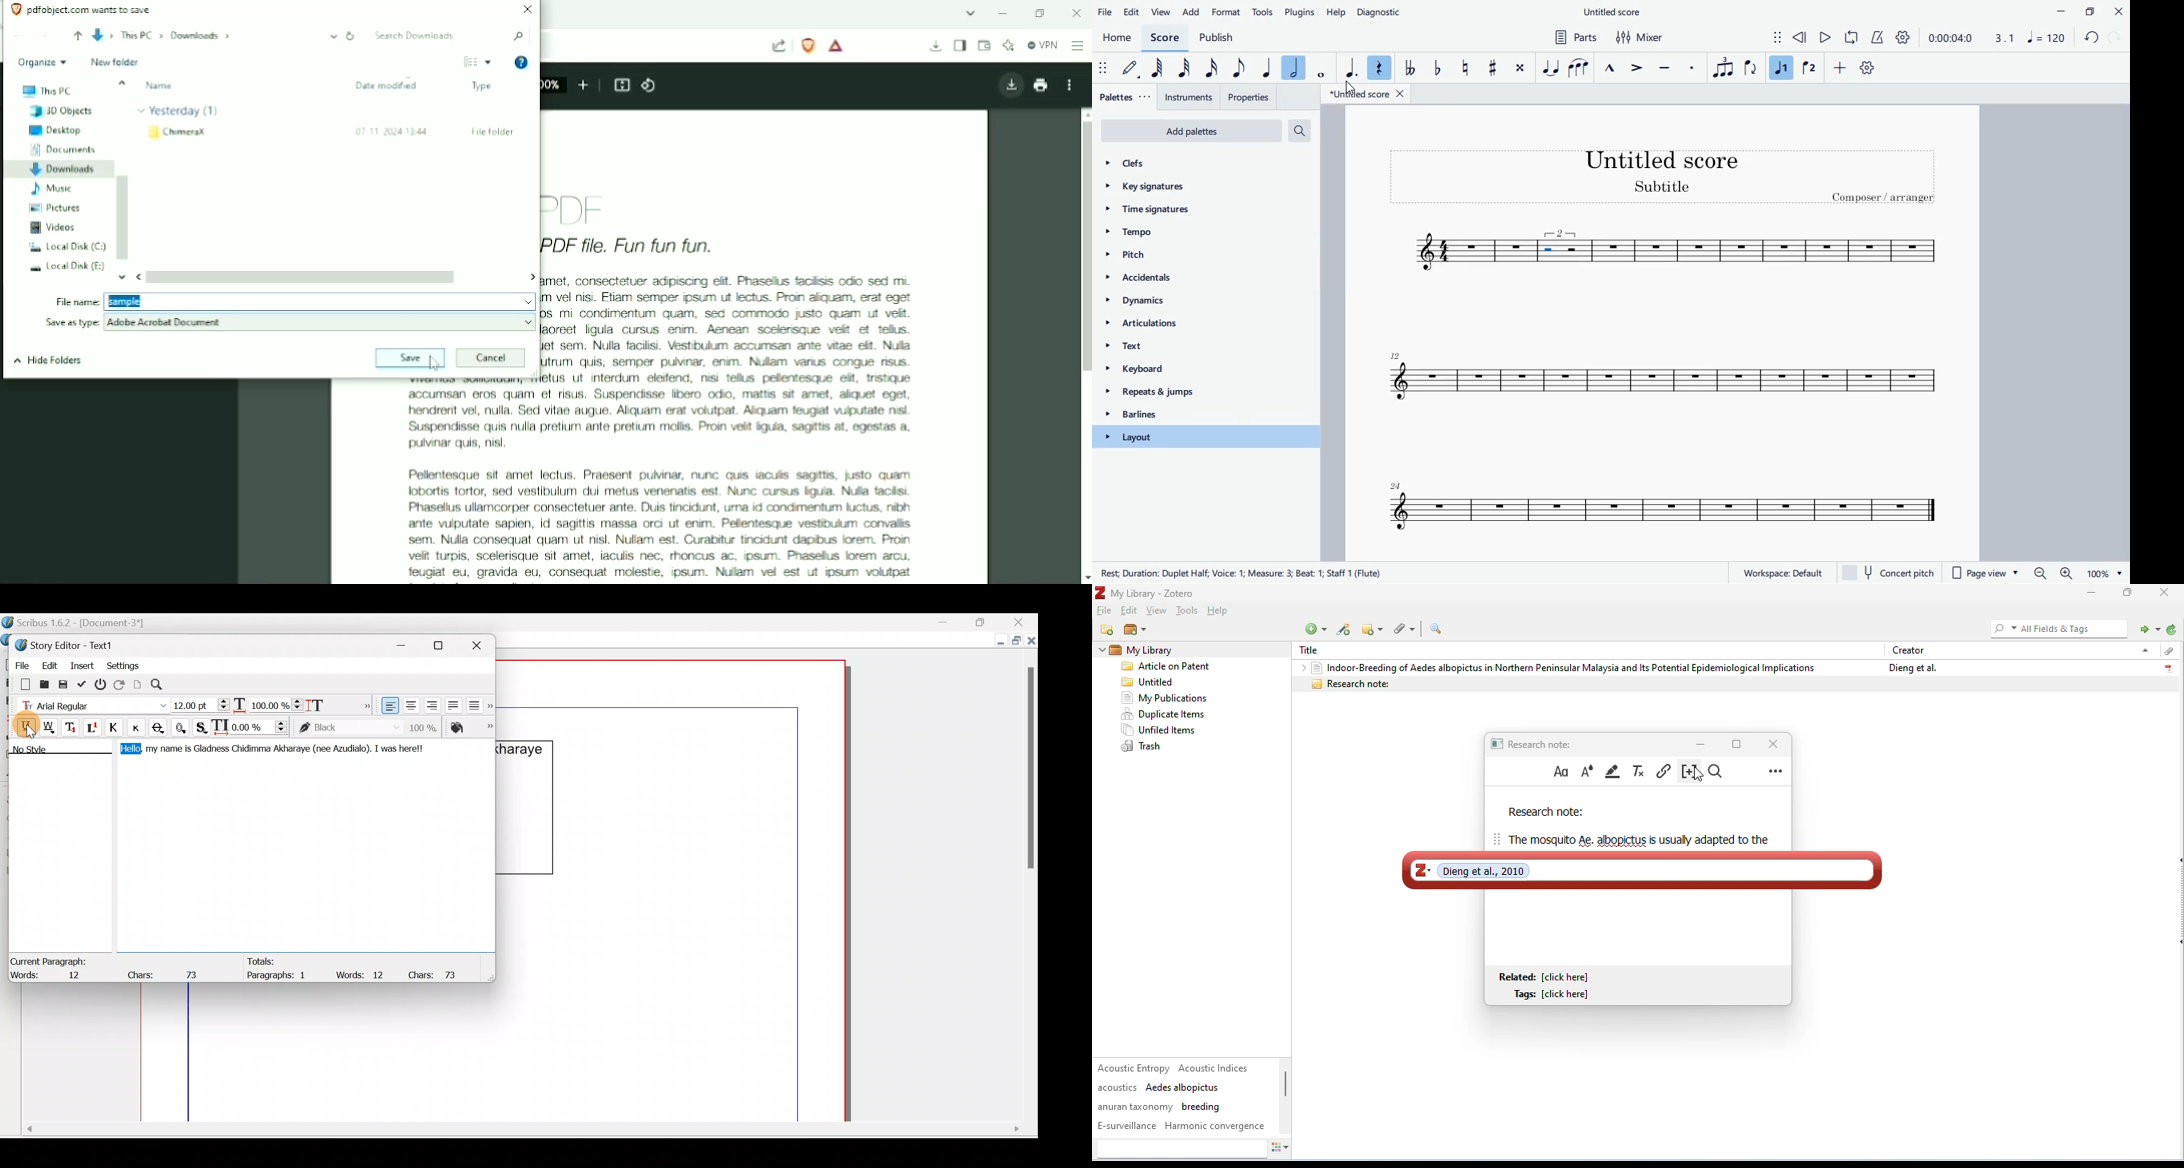  I want to click on attachment, so click(2167, 651).